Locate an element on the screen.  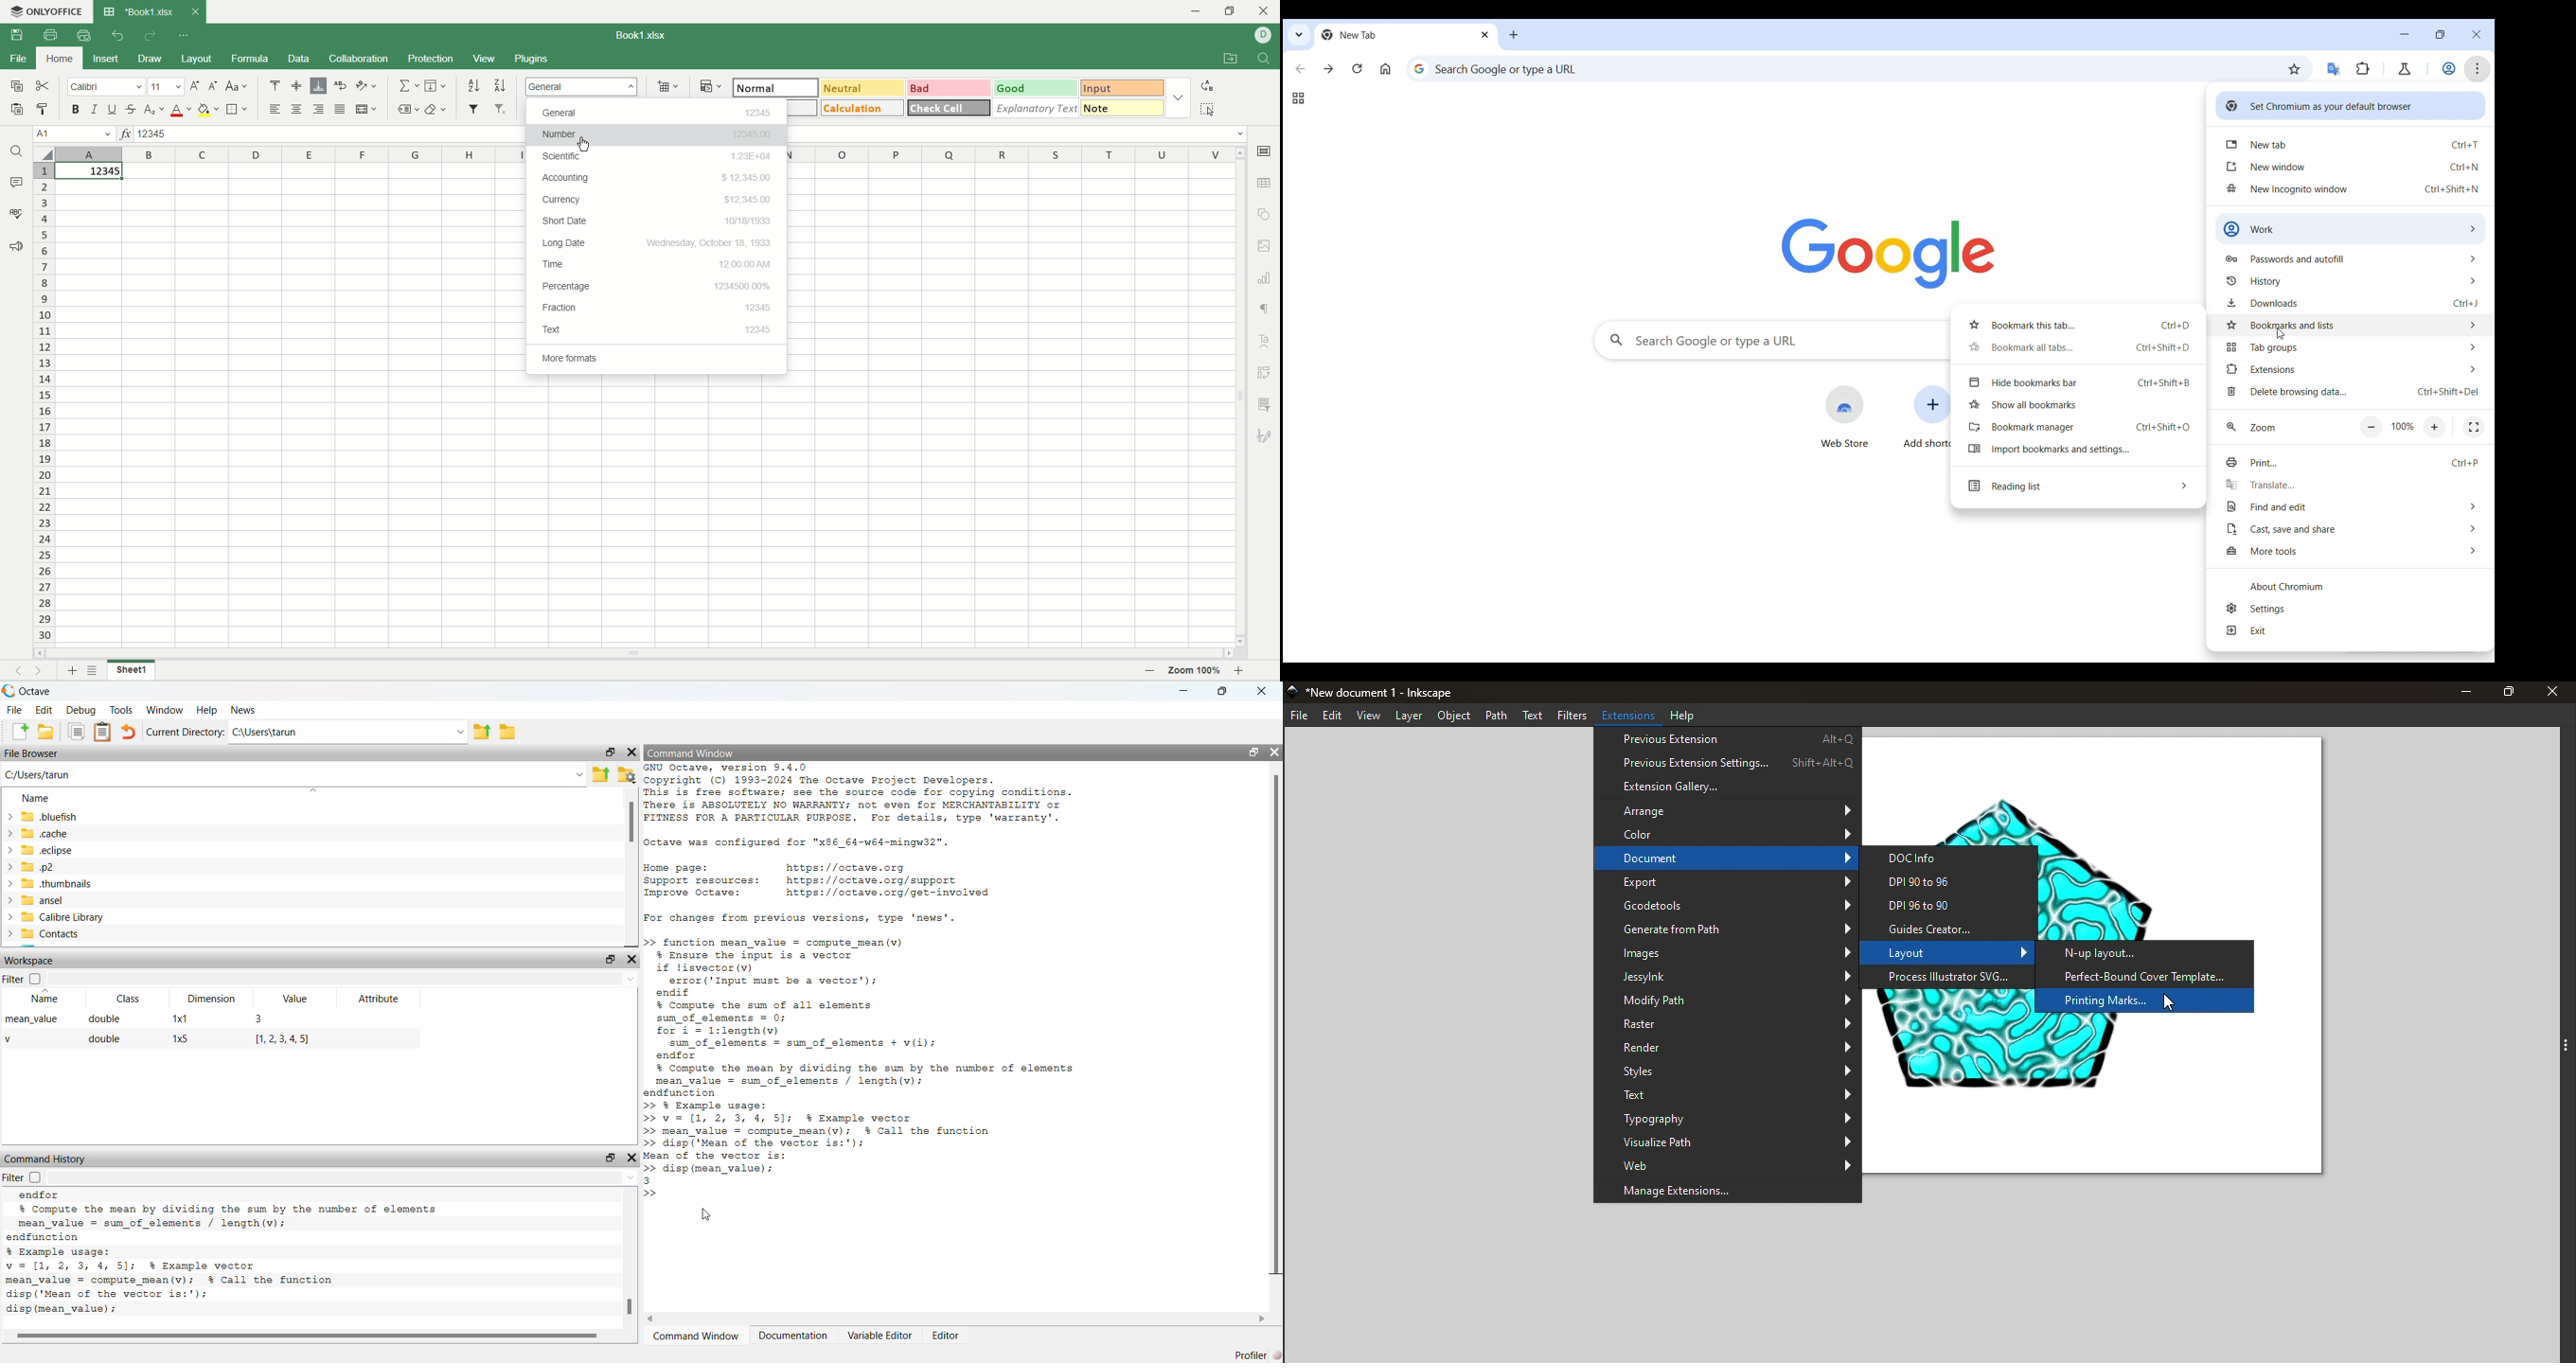
Bookmark this tab... is located at coordinates (2077, 325).